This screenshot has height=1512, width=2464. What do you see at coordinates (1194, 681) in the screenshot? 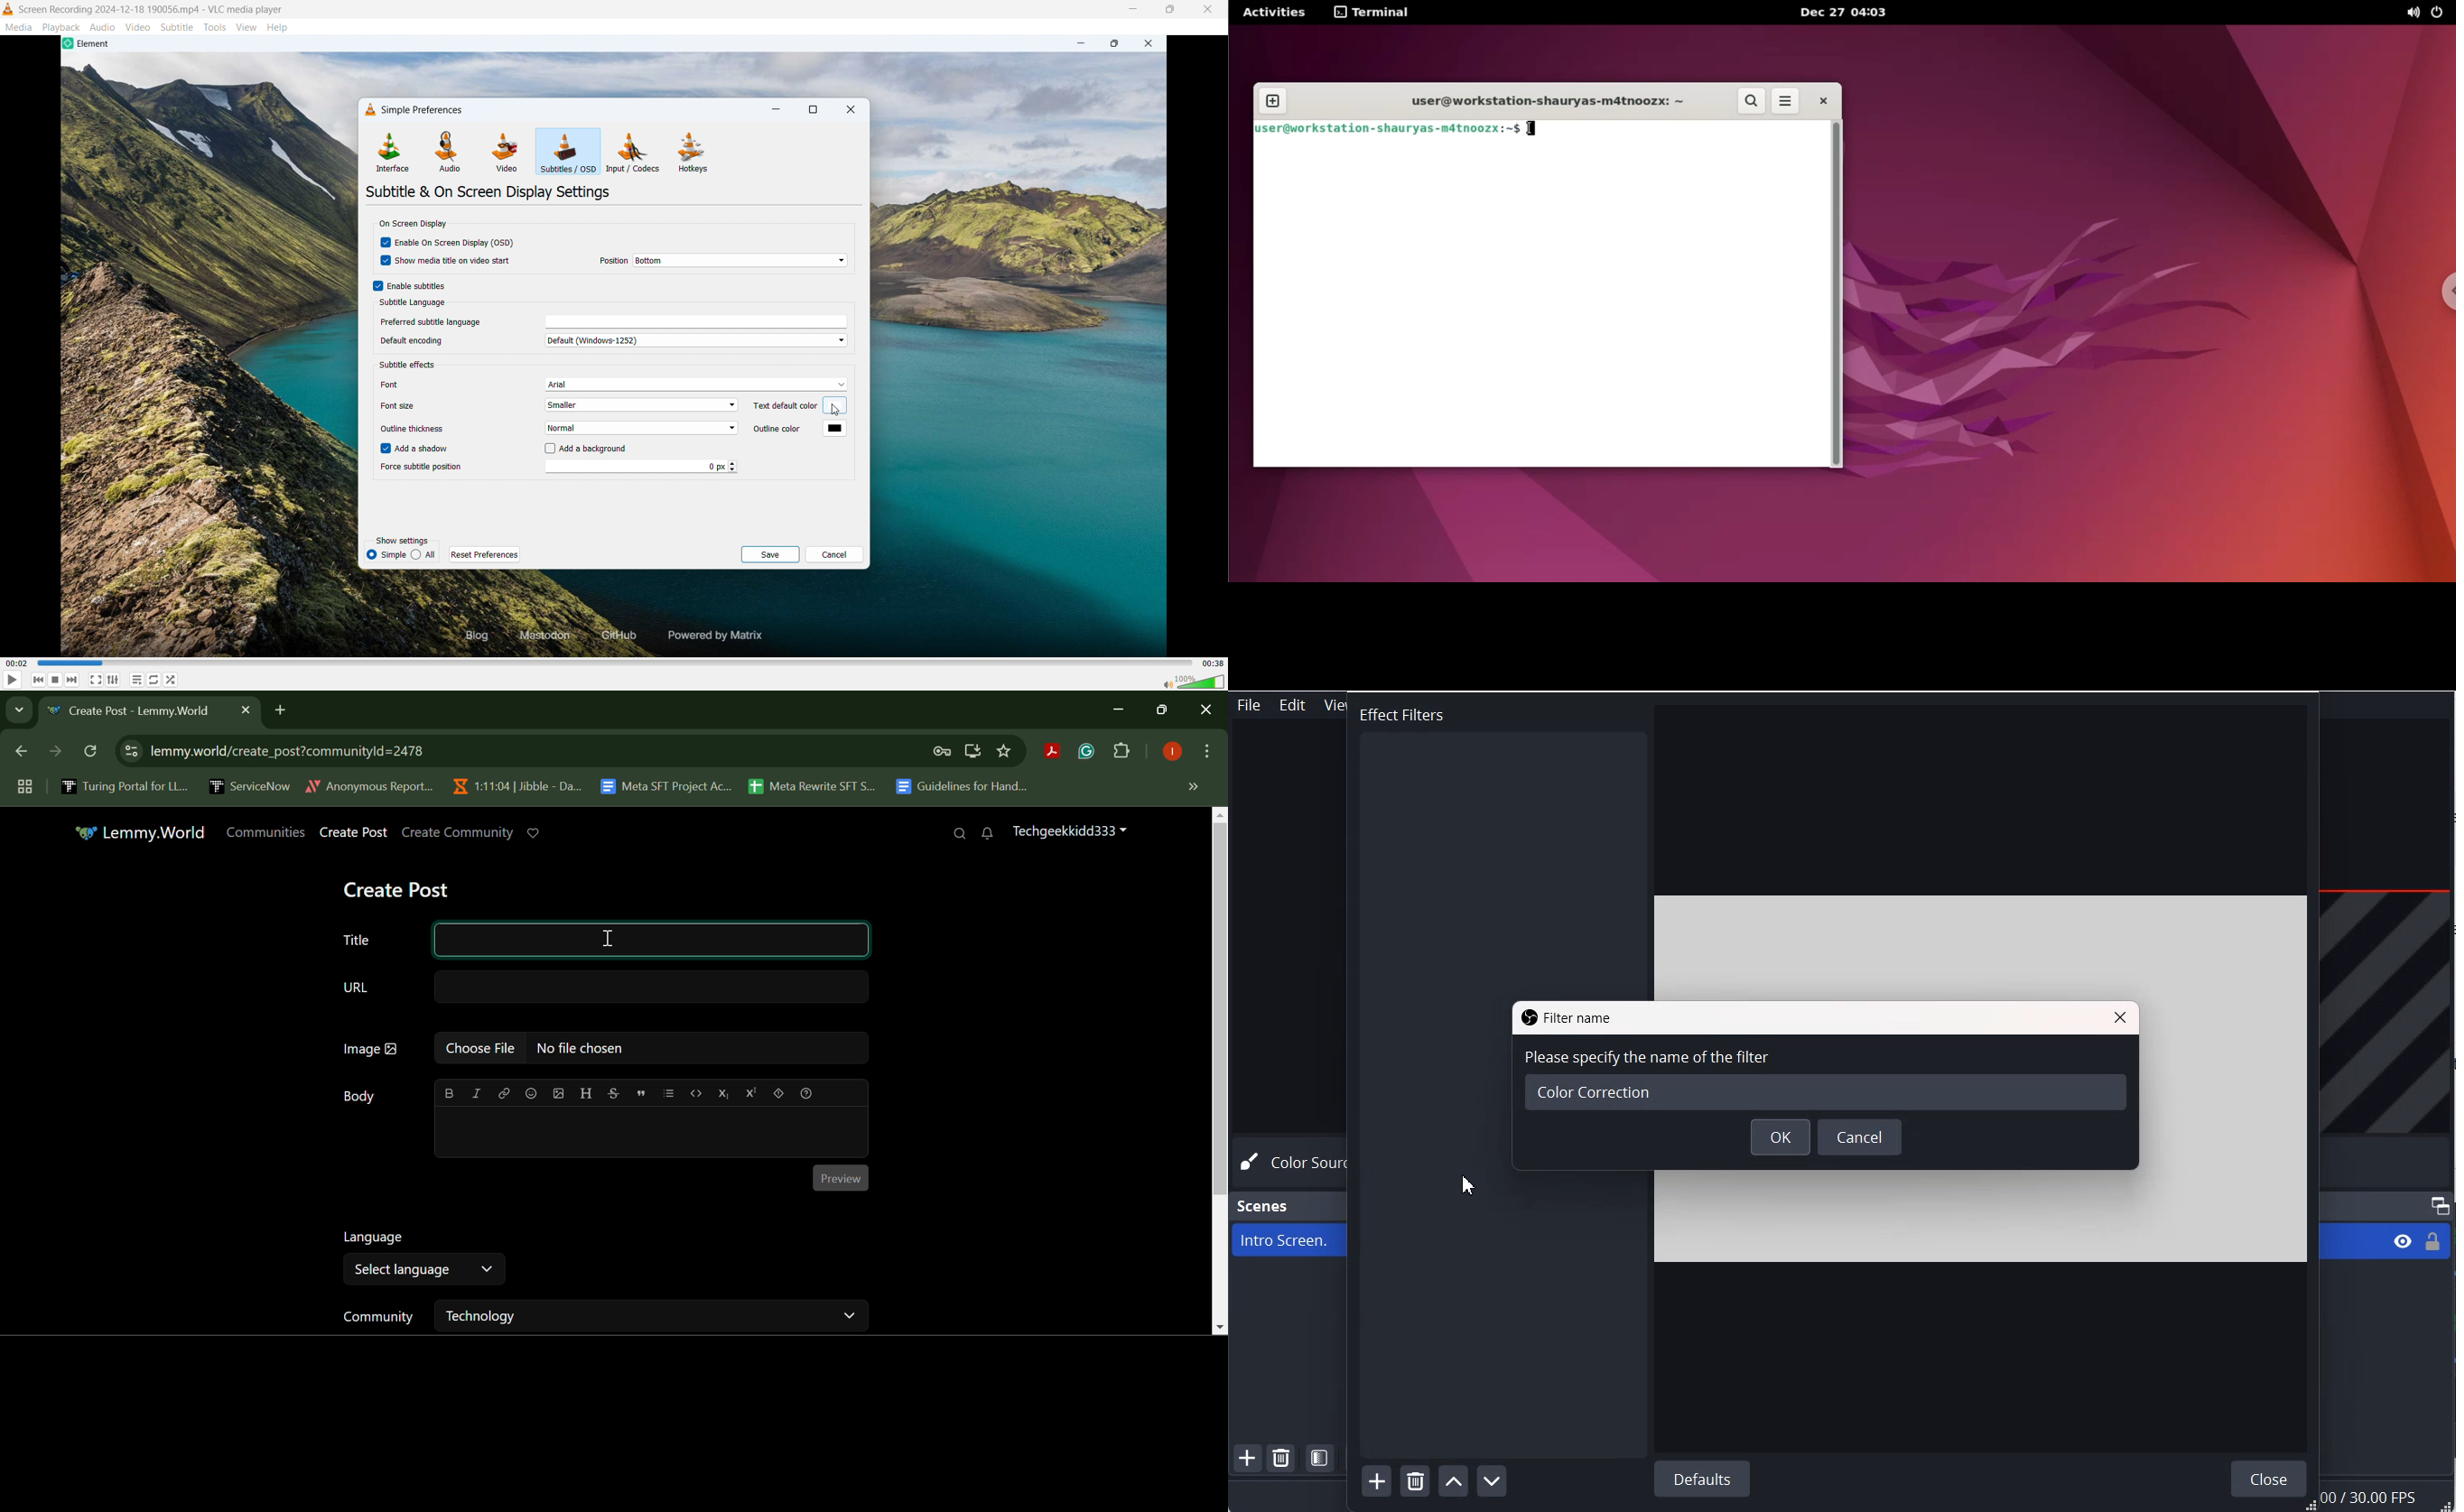
I see `Sound bar ` at bounding box center [1194, 681].